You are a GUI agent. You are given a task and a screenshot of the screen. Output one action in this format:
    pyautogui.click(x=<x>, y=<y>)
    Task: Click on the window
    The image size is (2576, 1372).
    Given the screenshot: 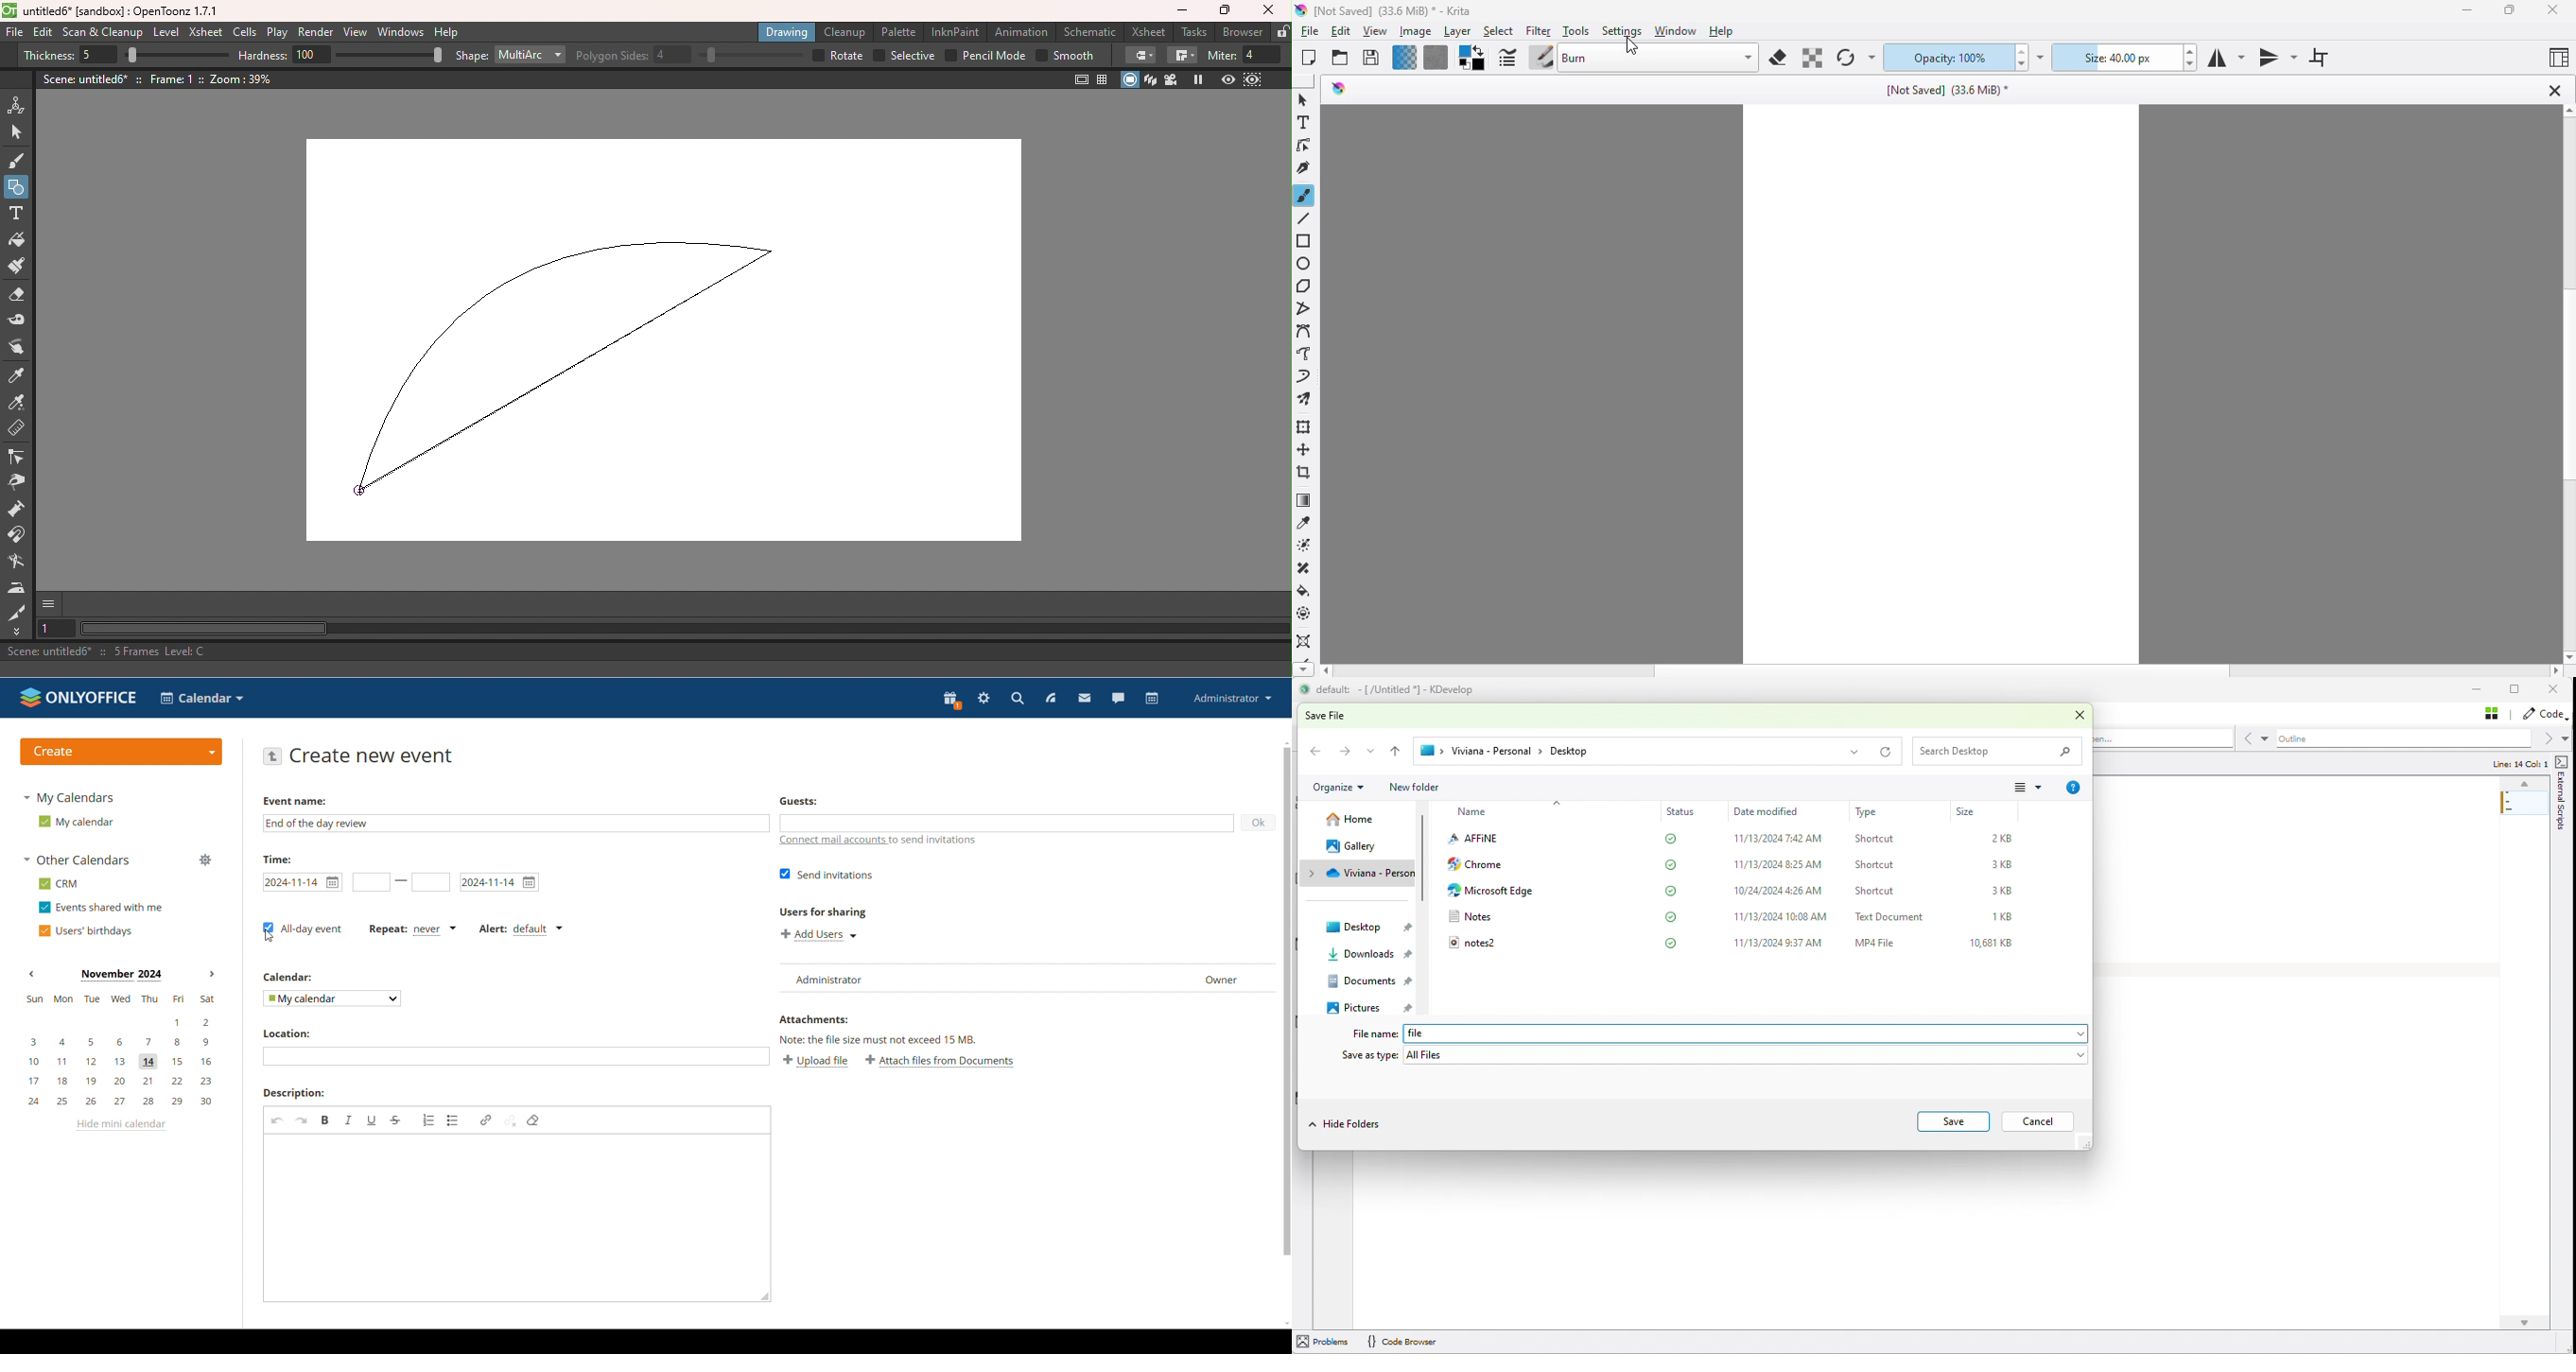 What is the action you would take?
    pyautogui.click(x=1675, y=31)
    